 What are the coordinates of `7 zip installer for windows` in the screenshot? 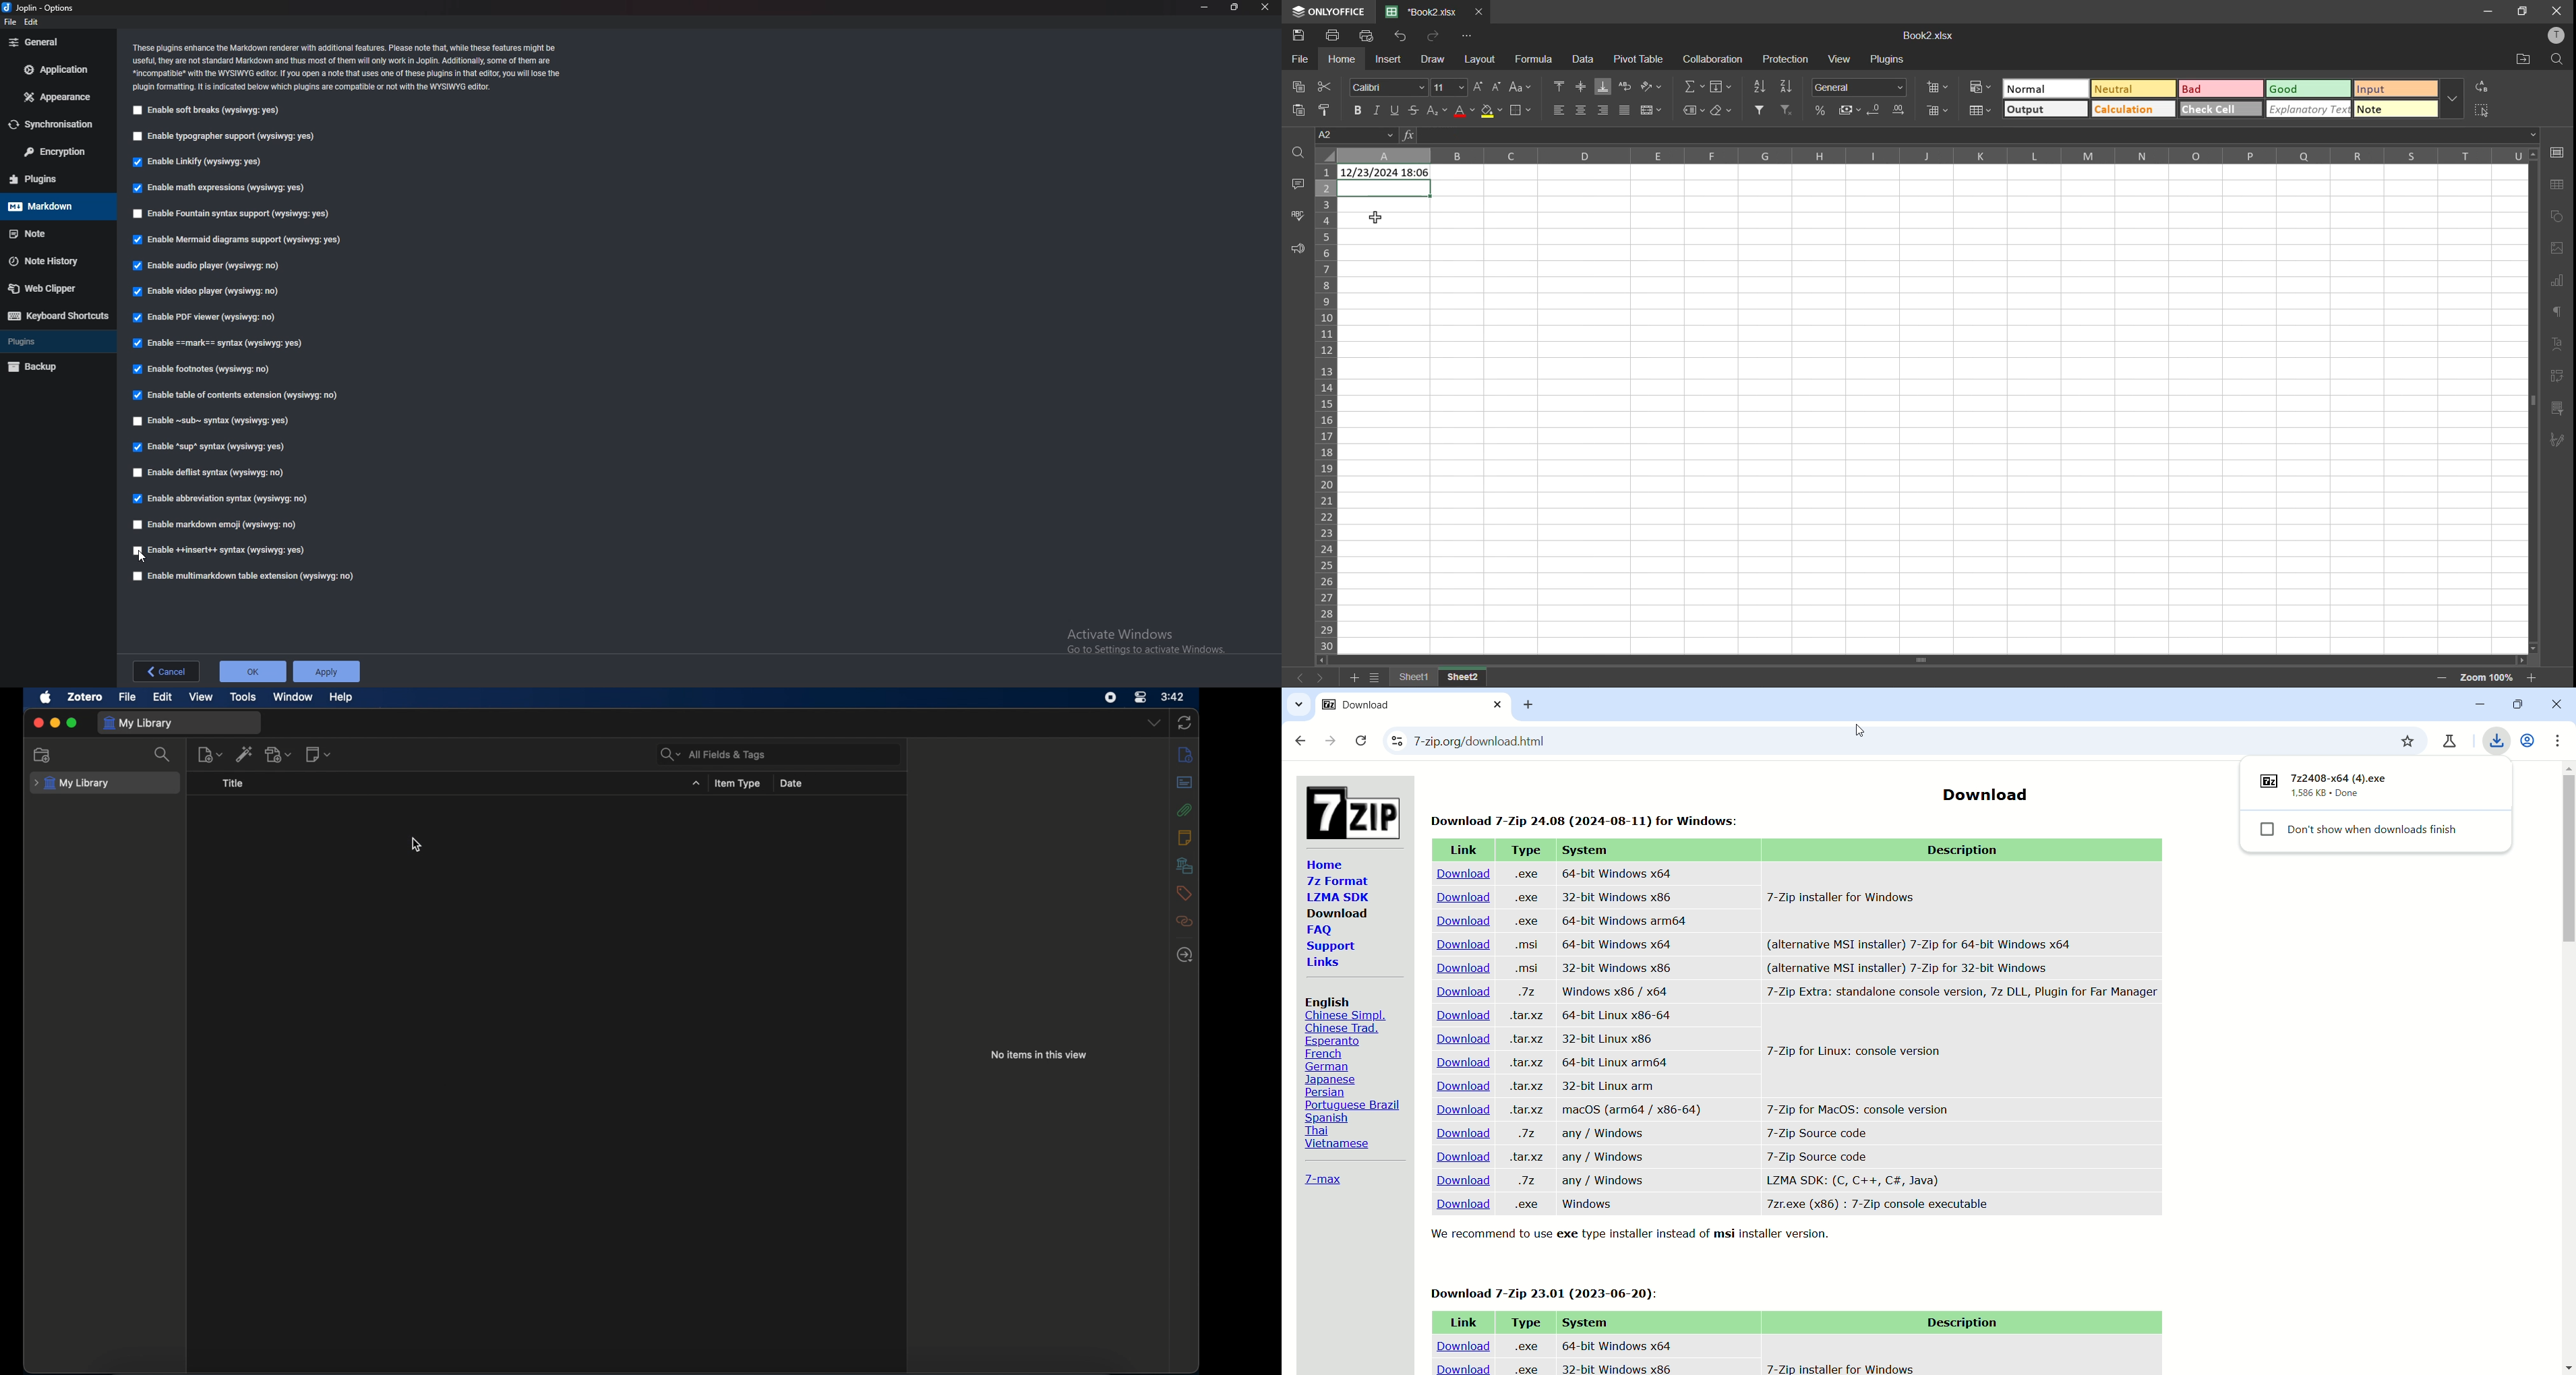 It's located at (1838, 1367).